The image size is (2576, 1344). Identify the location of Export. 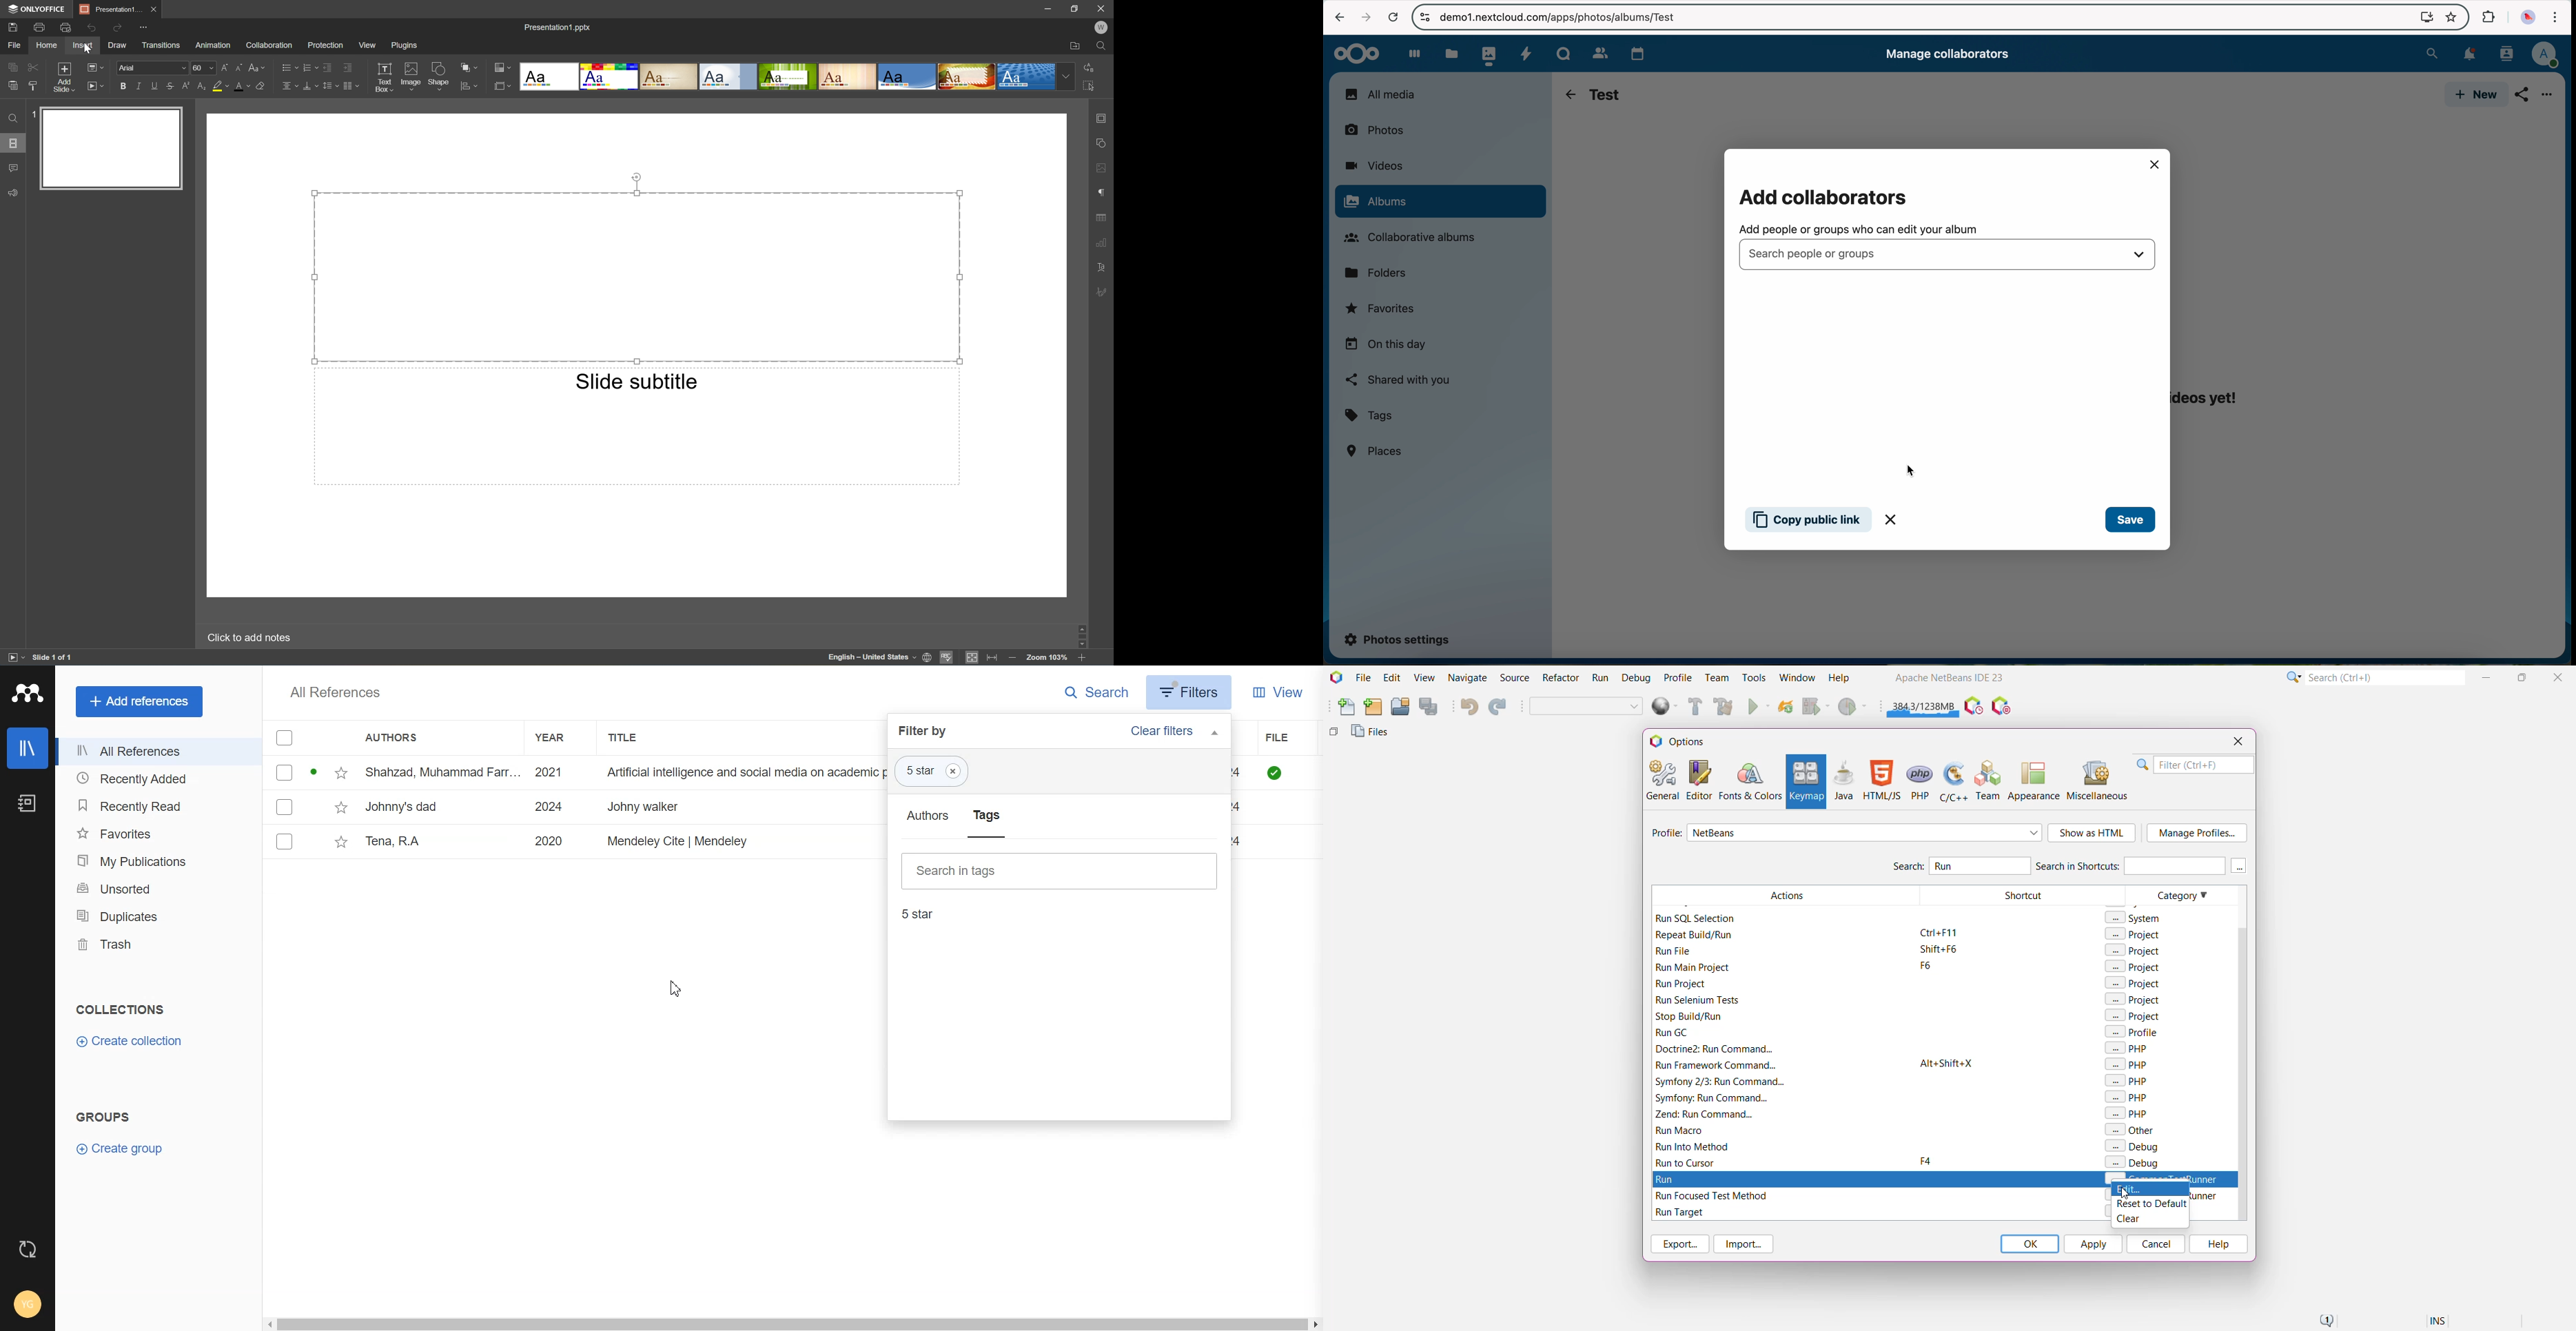
(1678, 1244).